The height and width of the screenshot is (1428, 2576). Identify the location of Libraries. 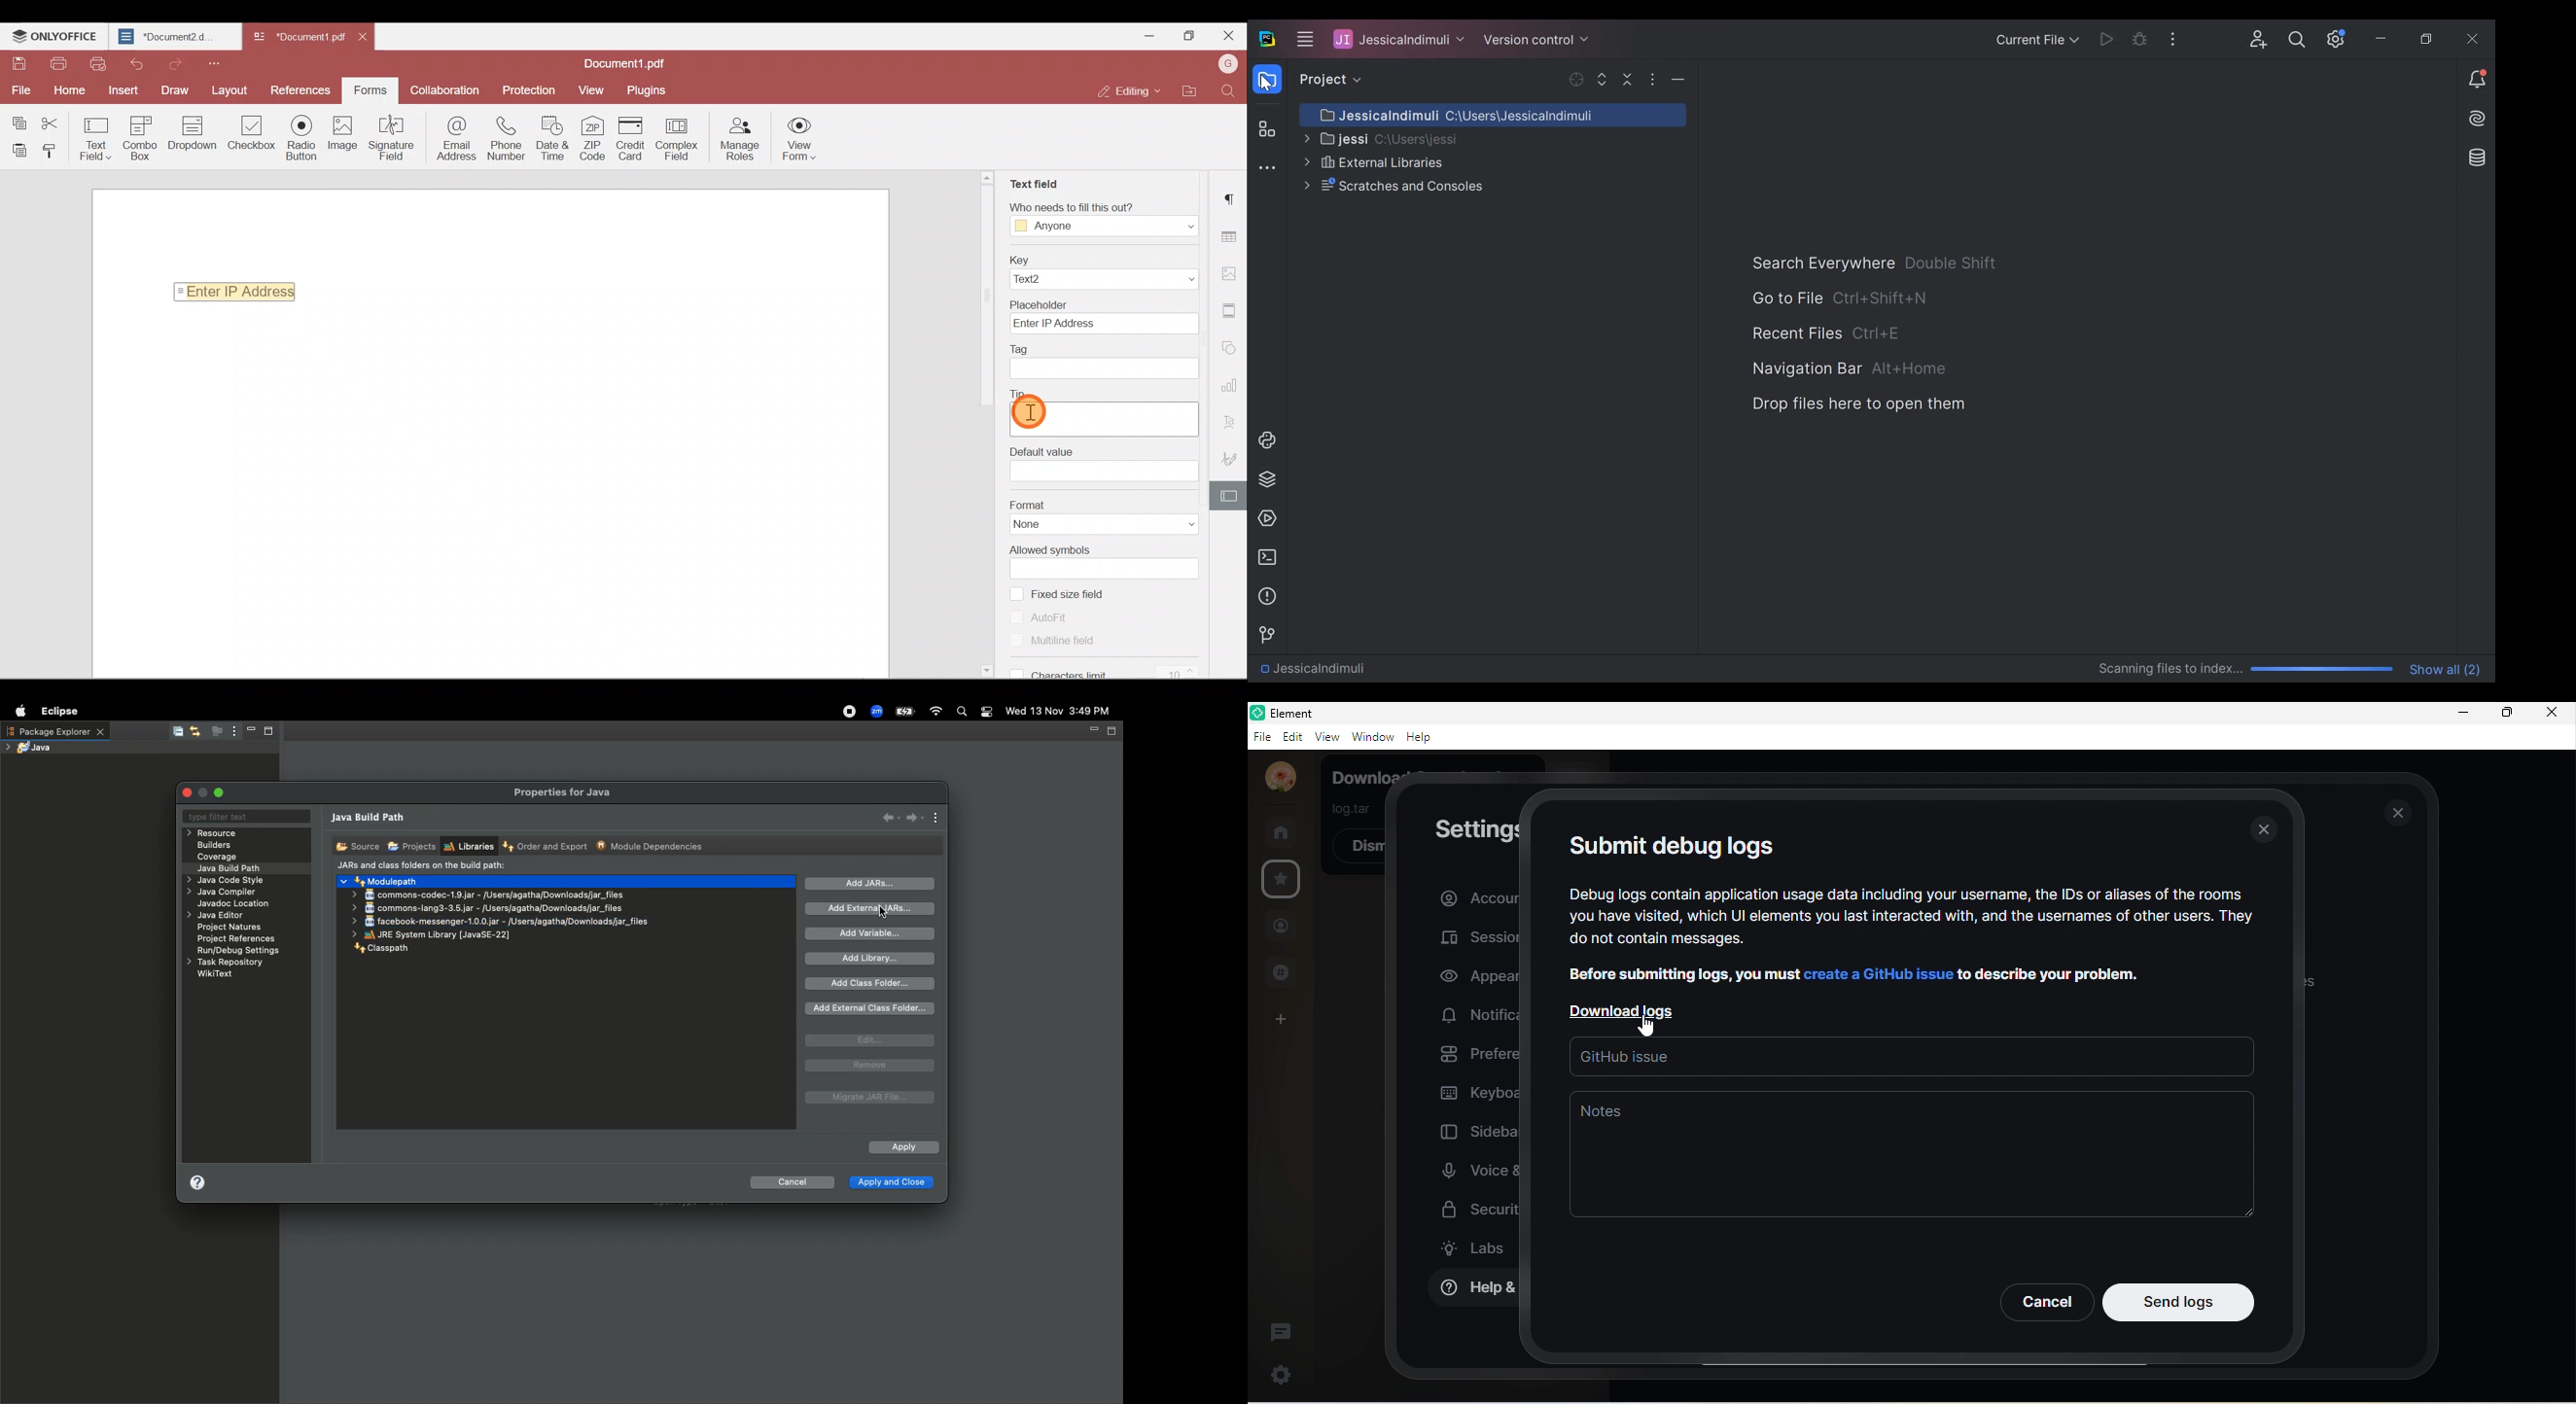
(468, 846).